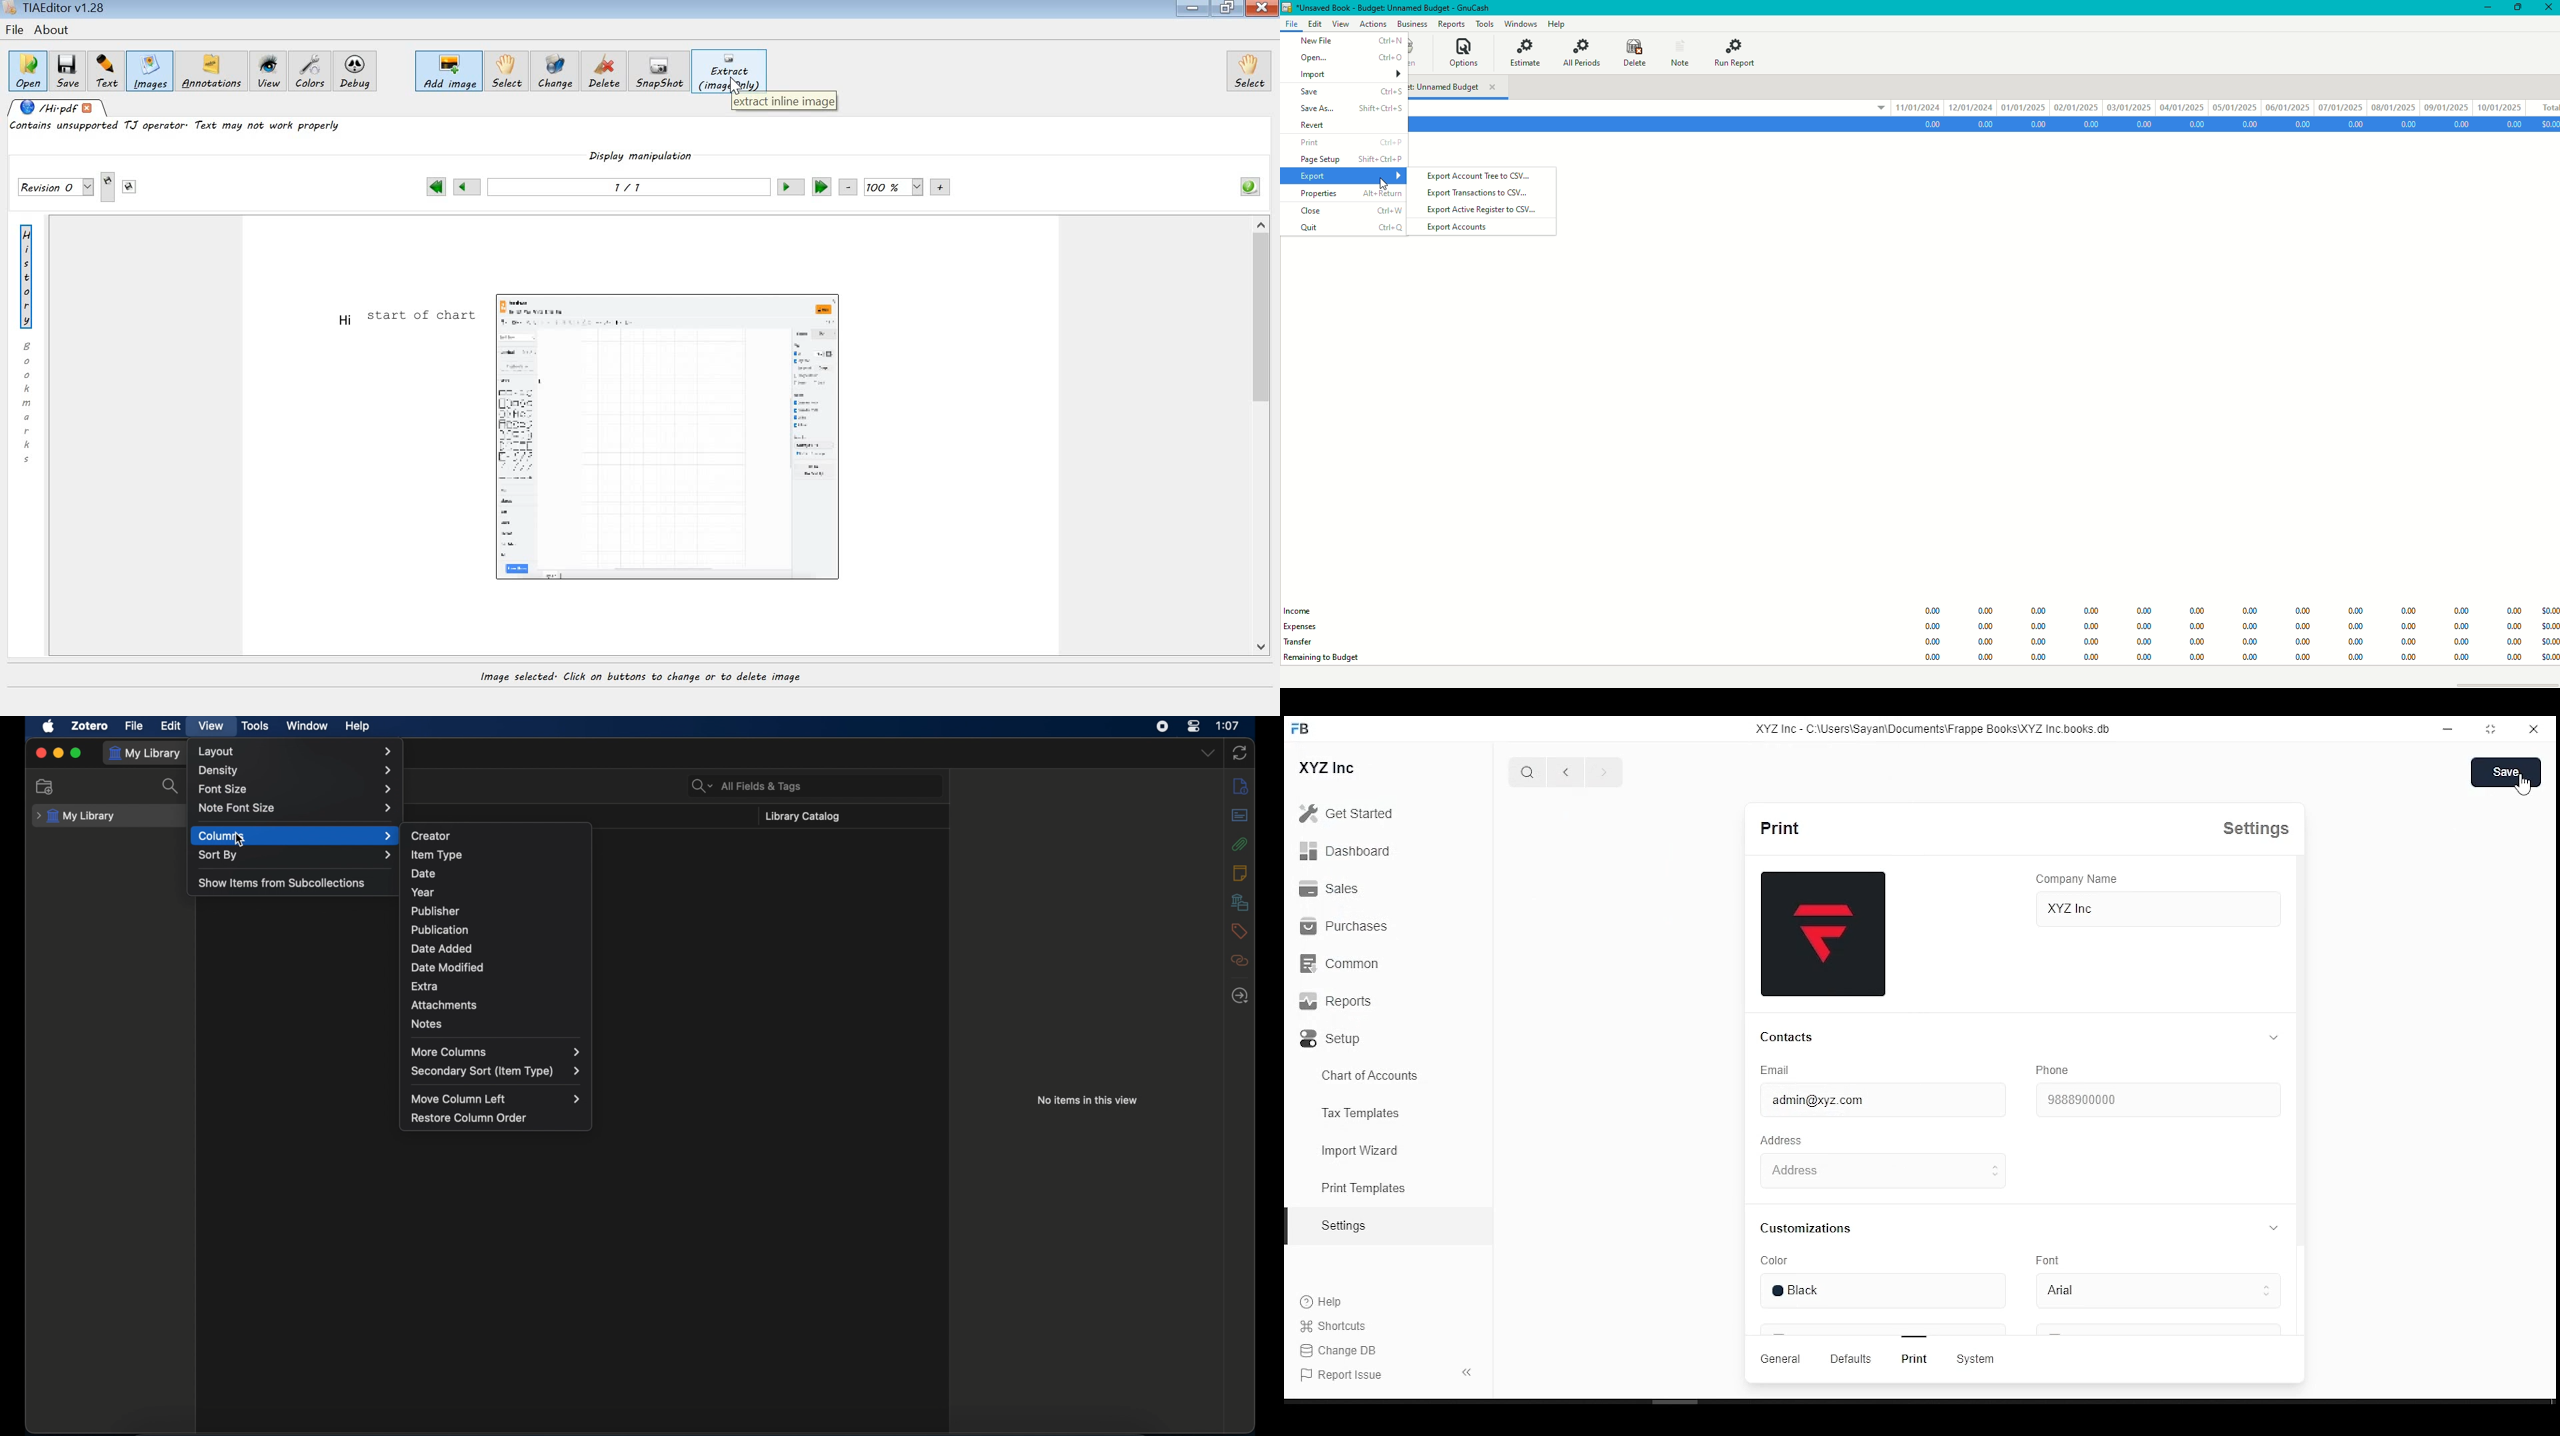 The image size is (2576, 1456). What do you see at coordinates (1329, 658) in the screenshot?
I see `Remaining Budget` at bounding box center [1329, 658].